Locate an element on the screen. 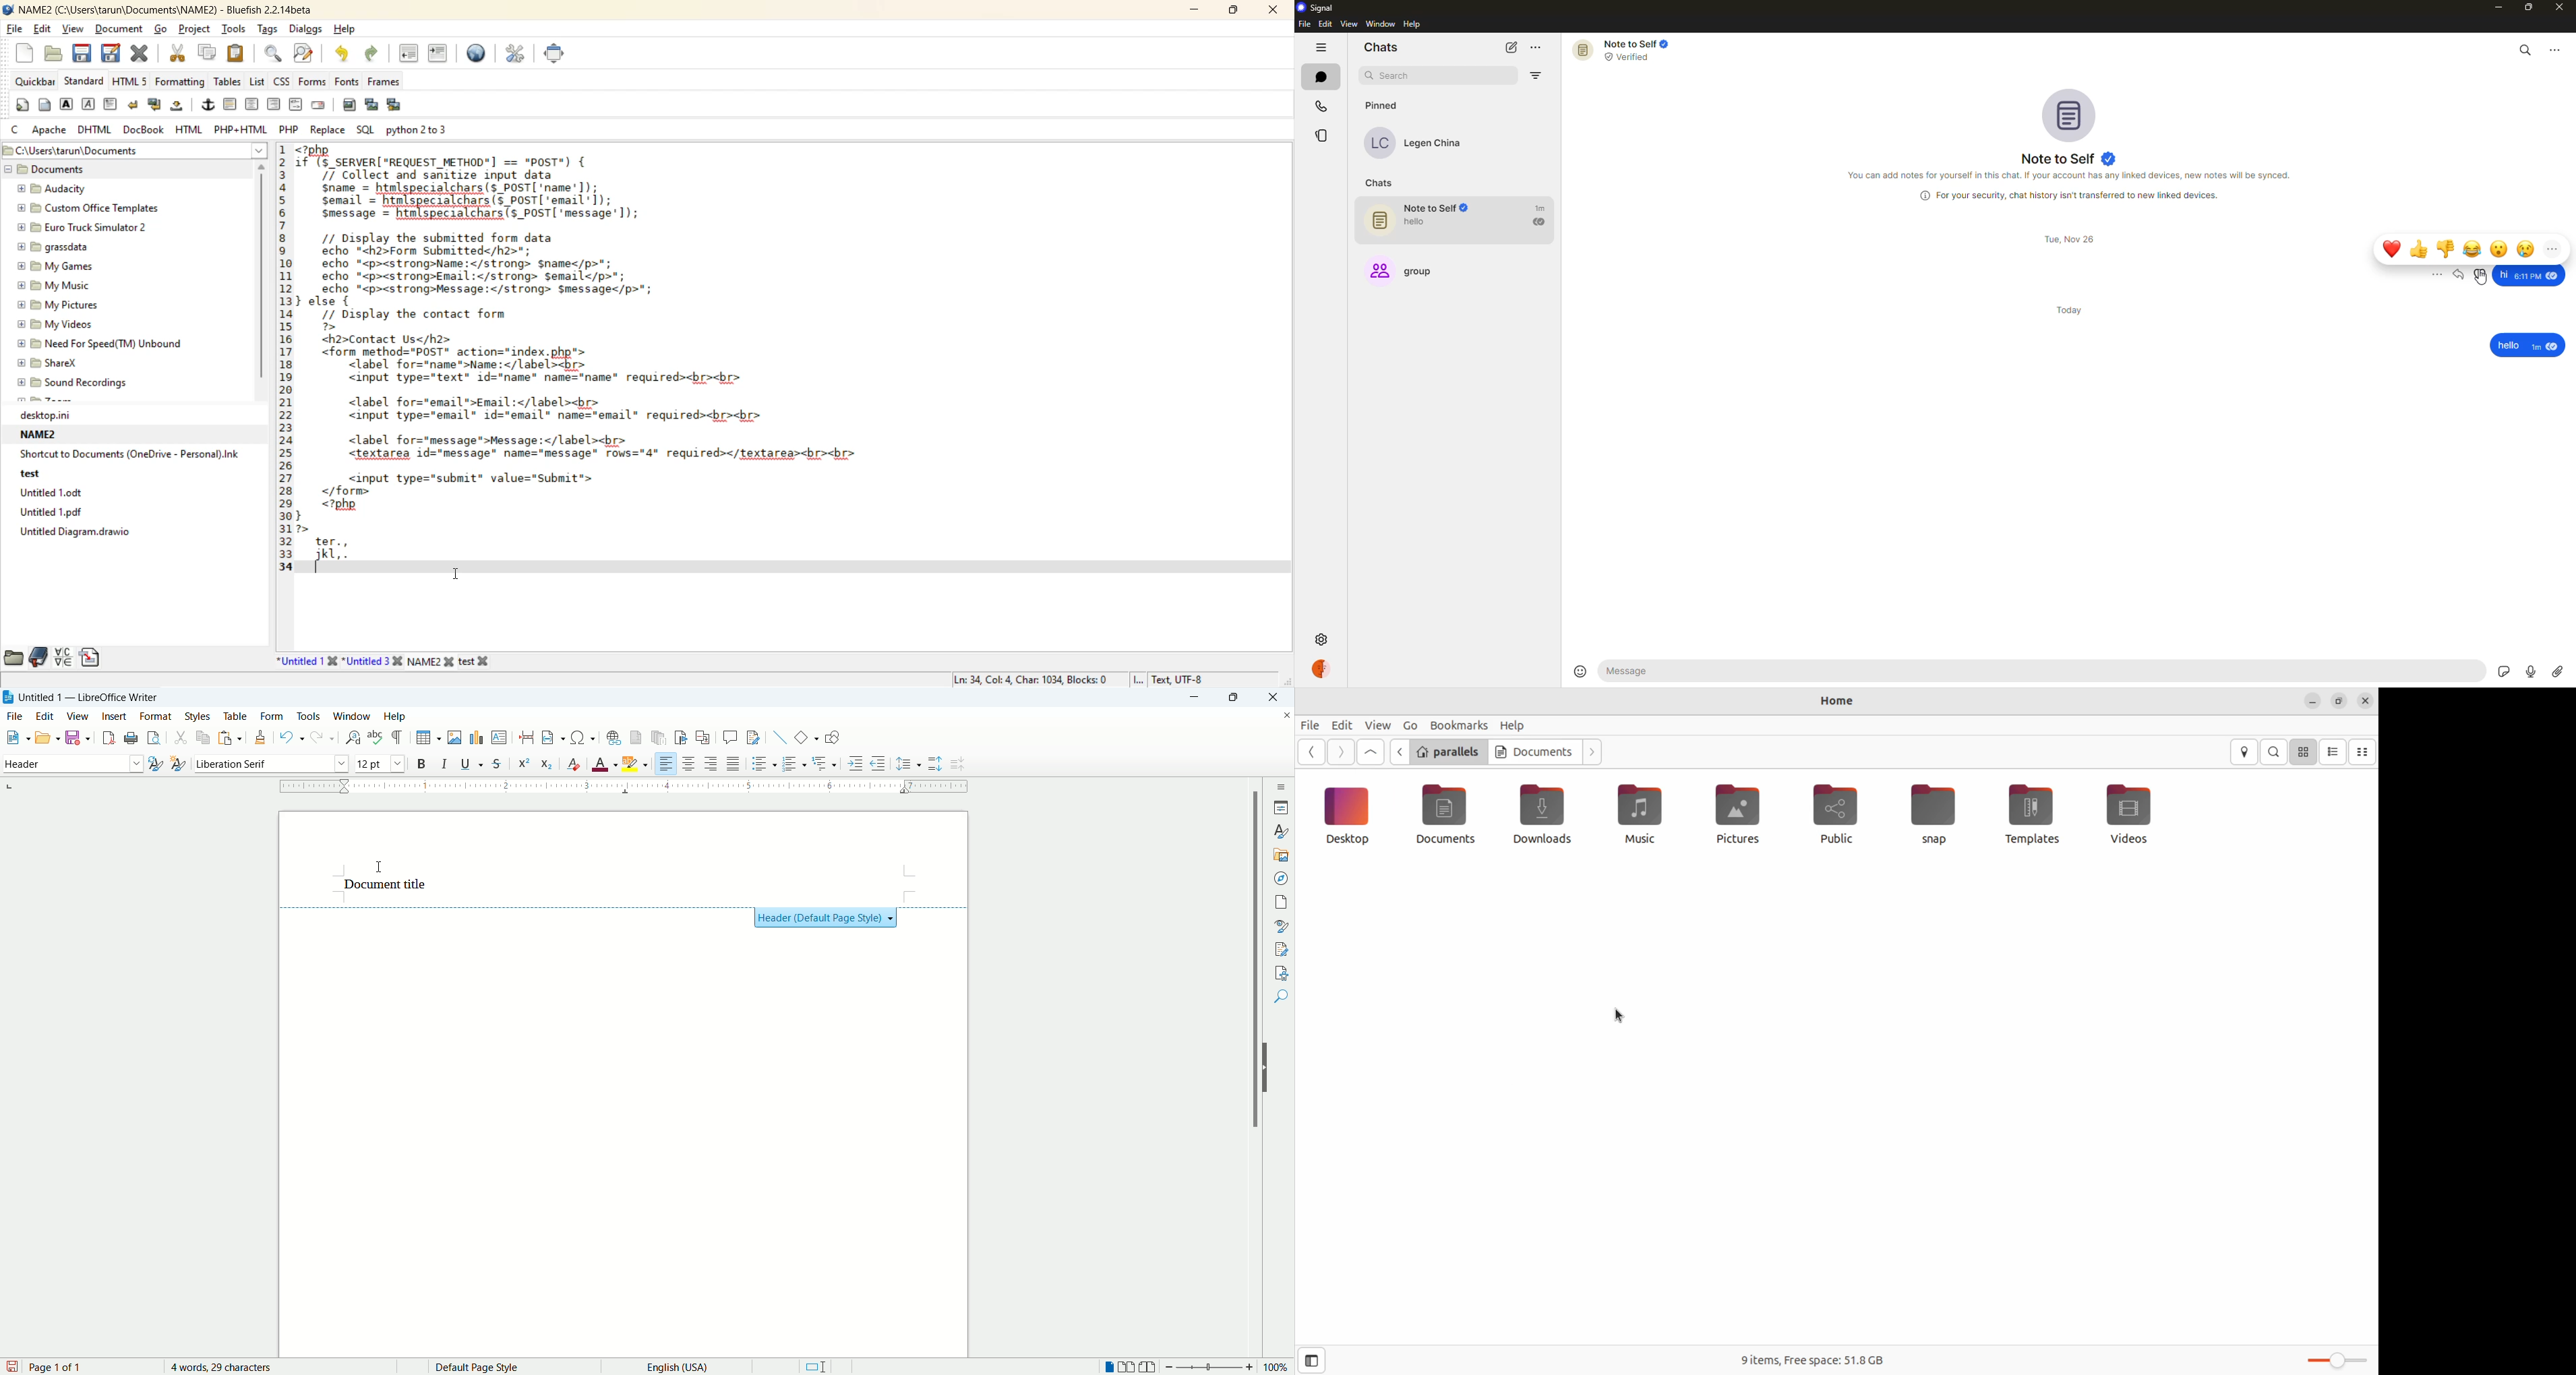 This screenshot has height=1400, width=2576. strikethrough is located at coordinates (498, 764).